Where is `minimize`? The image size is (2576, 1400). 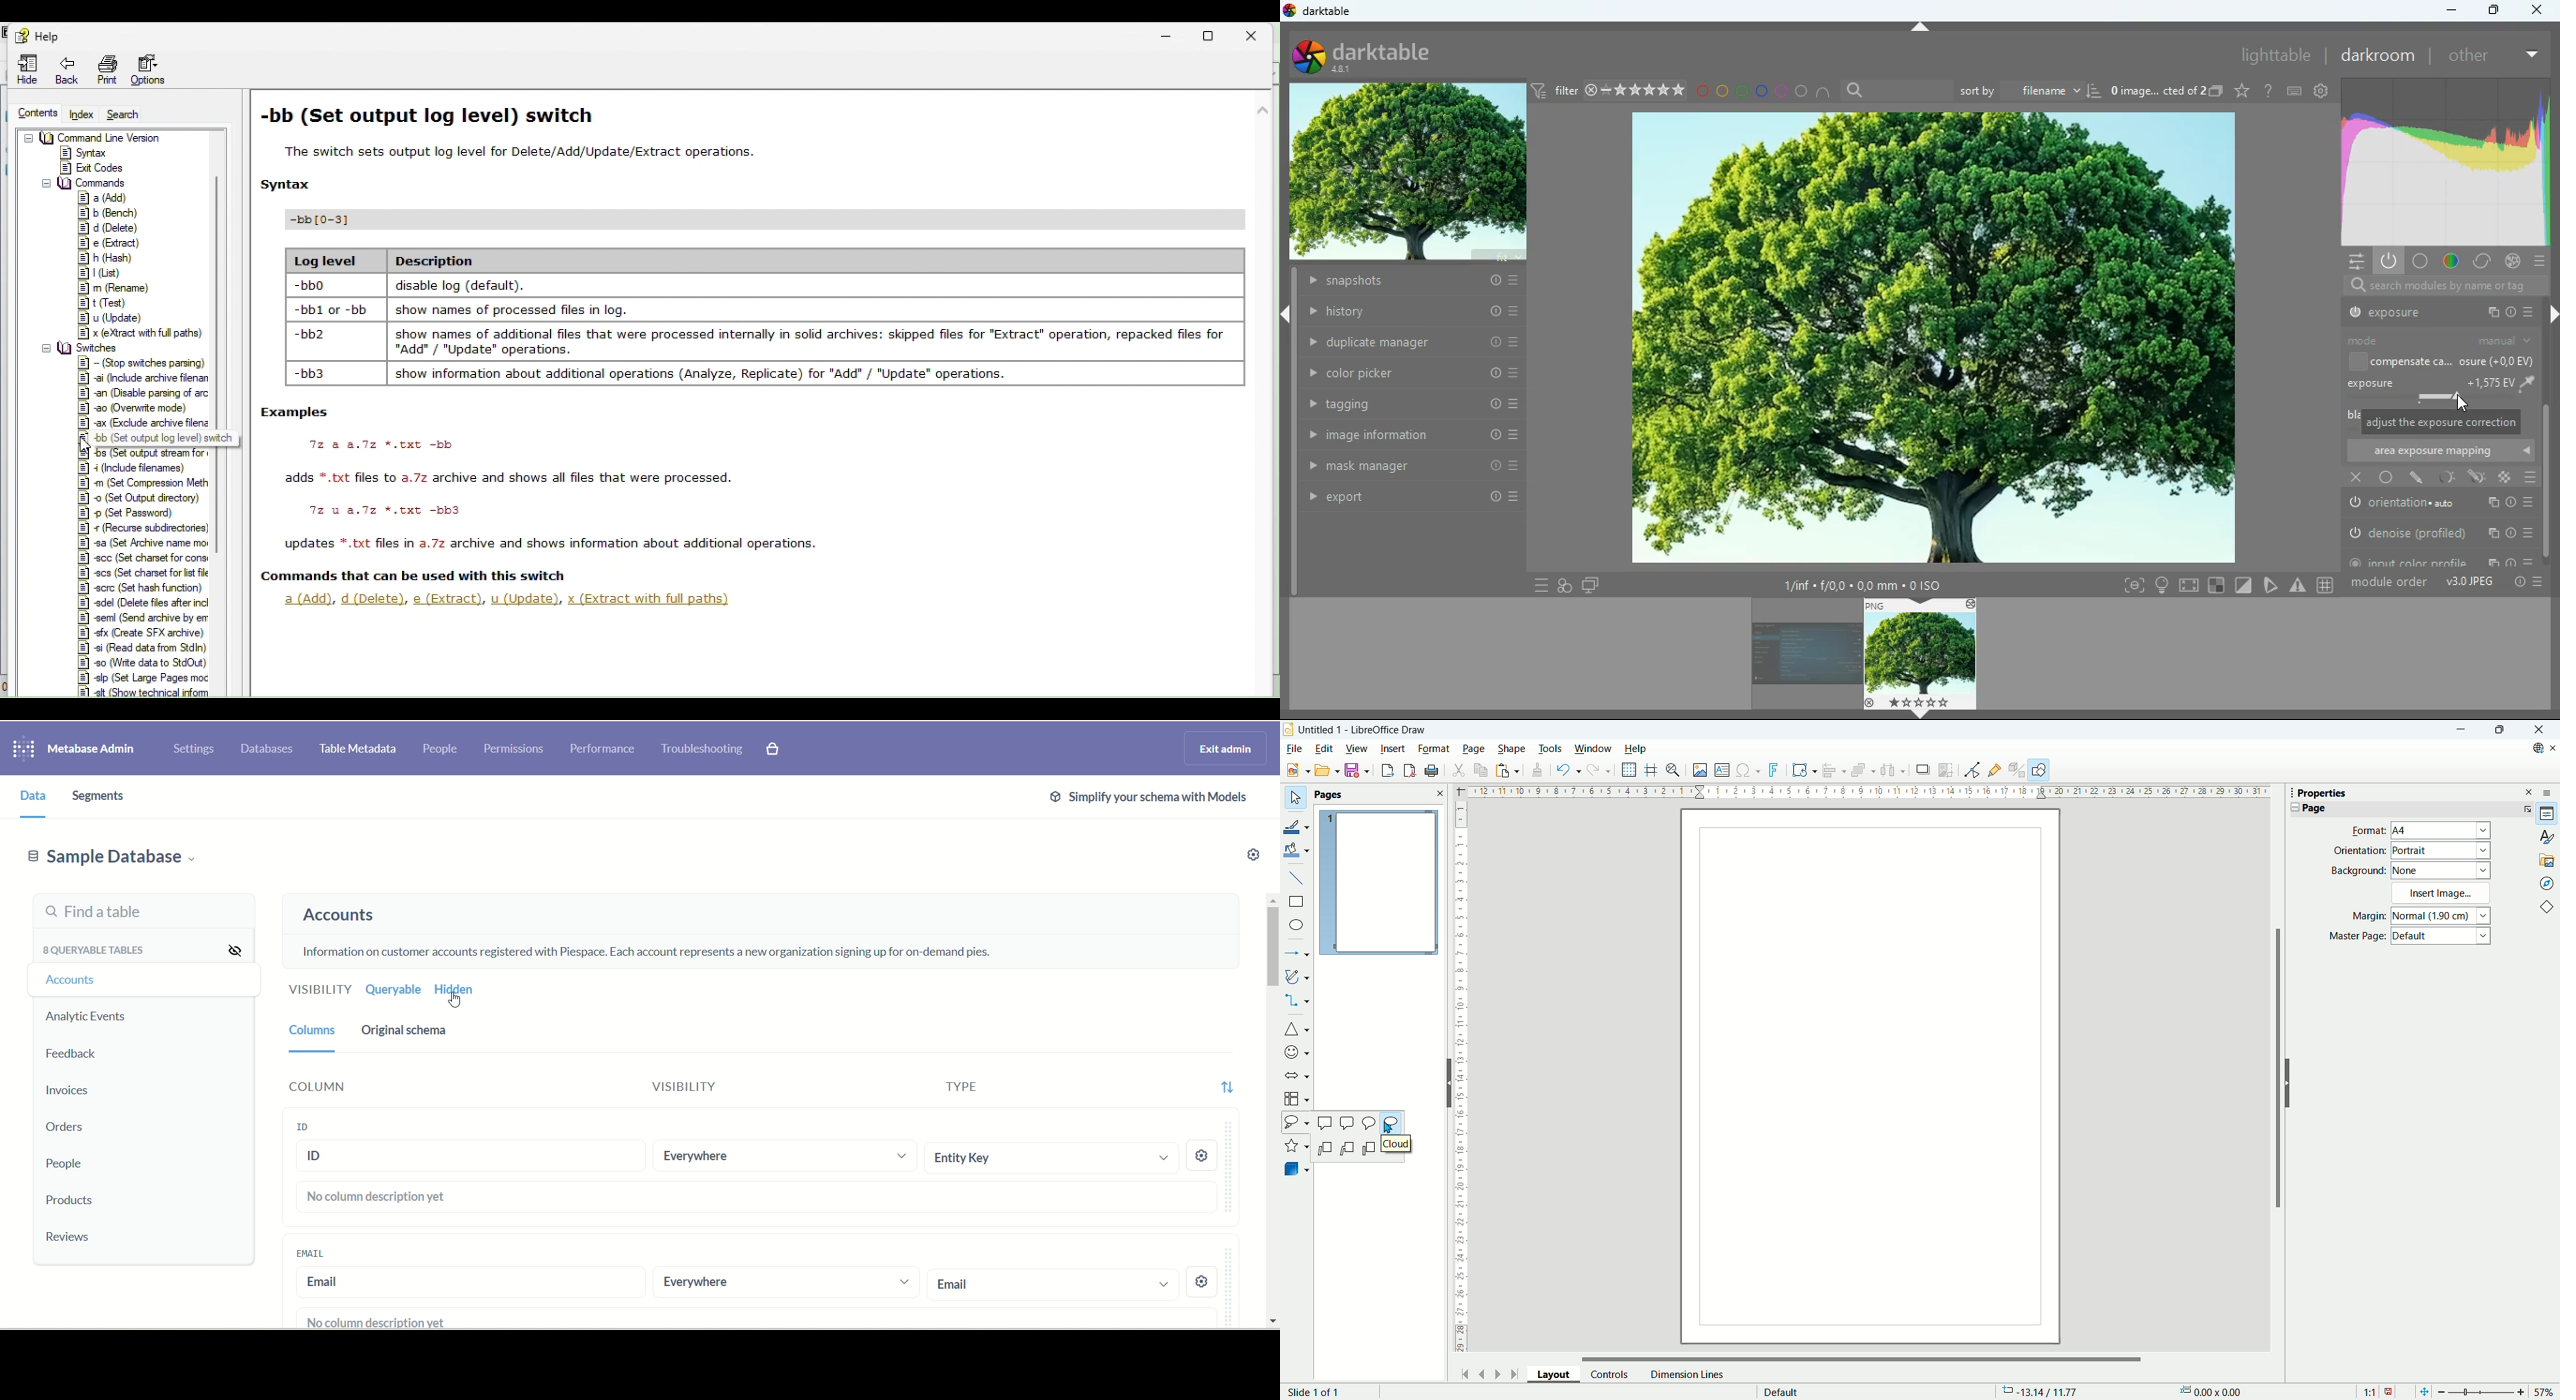
minimize is located at coordinates (2459, 730).